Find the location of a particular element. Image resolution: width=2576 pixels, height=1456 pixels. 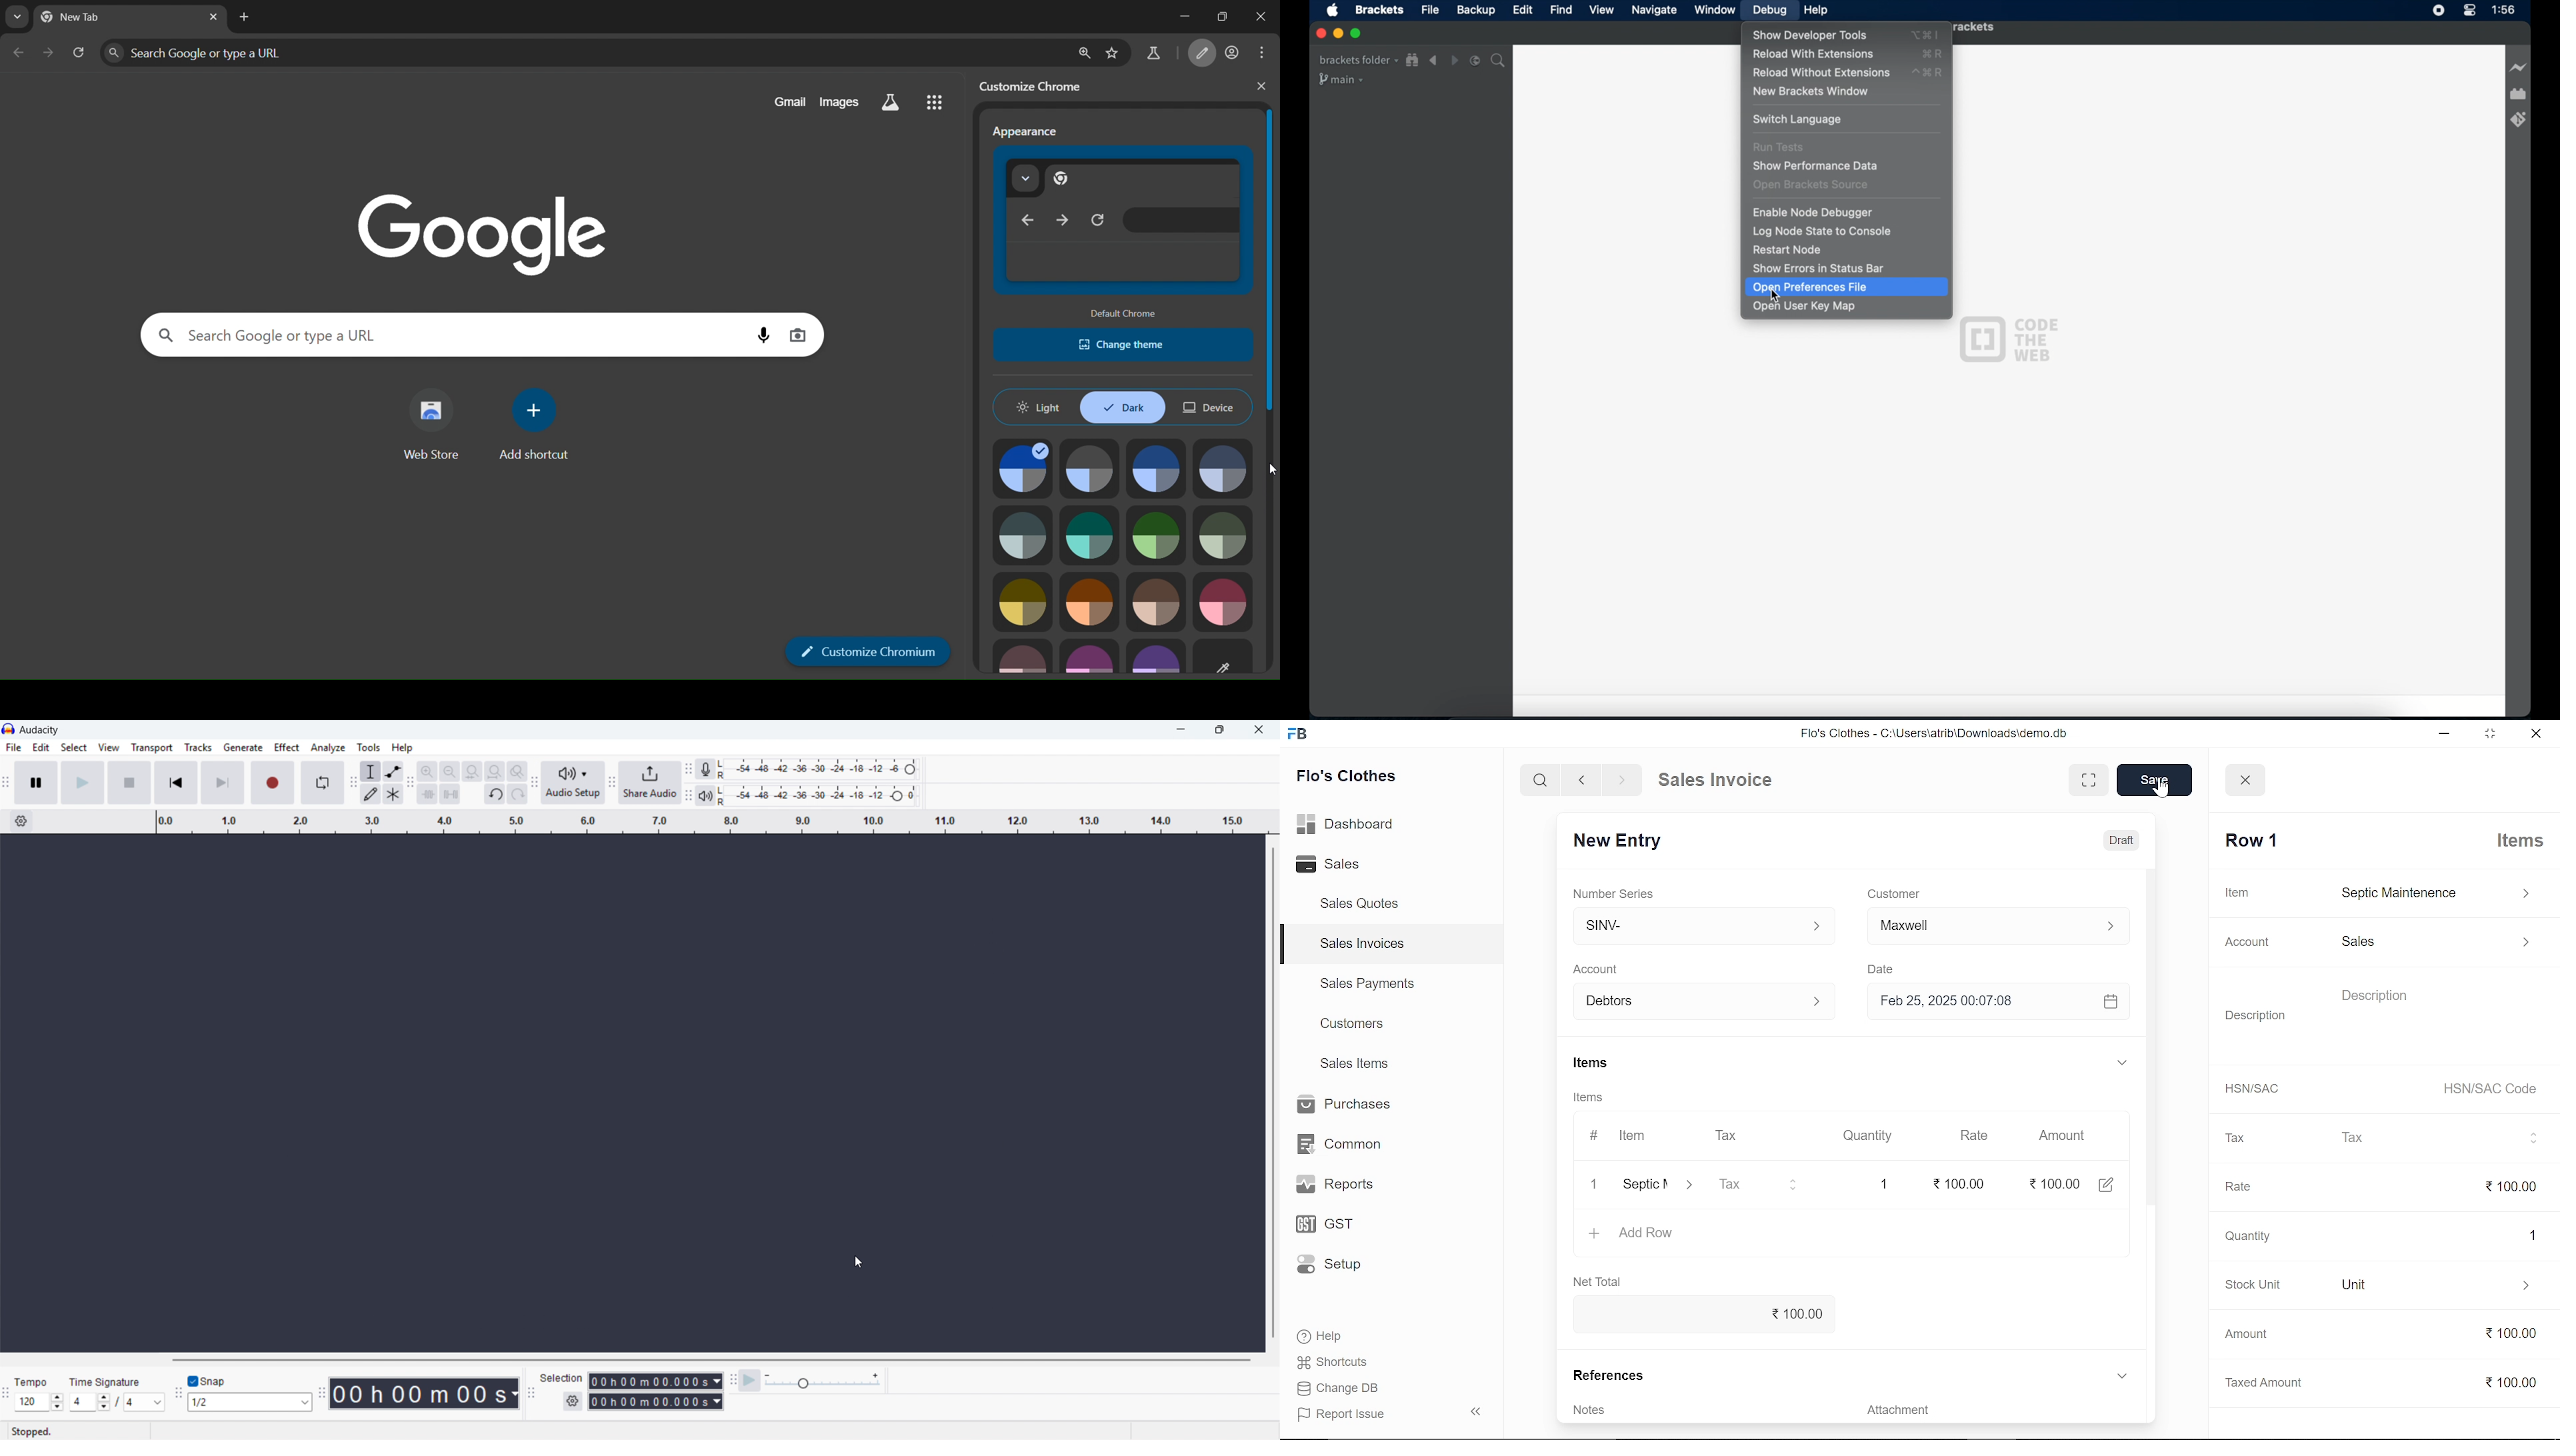

expand is located at coordinates (2085, 779).